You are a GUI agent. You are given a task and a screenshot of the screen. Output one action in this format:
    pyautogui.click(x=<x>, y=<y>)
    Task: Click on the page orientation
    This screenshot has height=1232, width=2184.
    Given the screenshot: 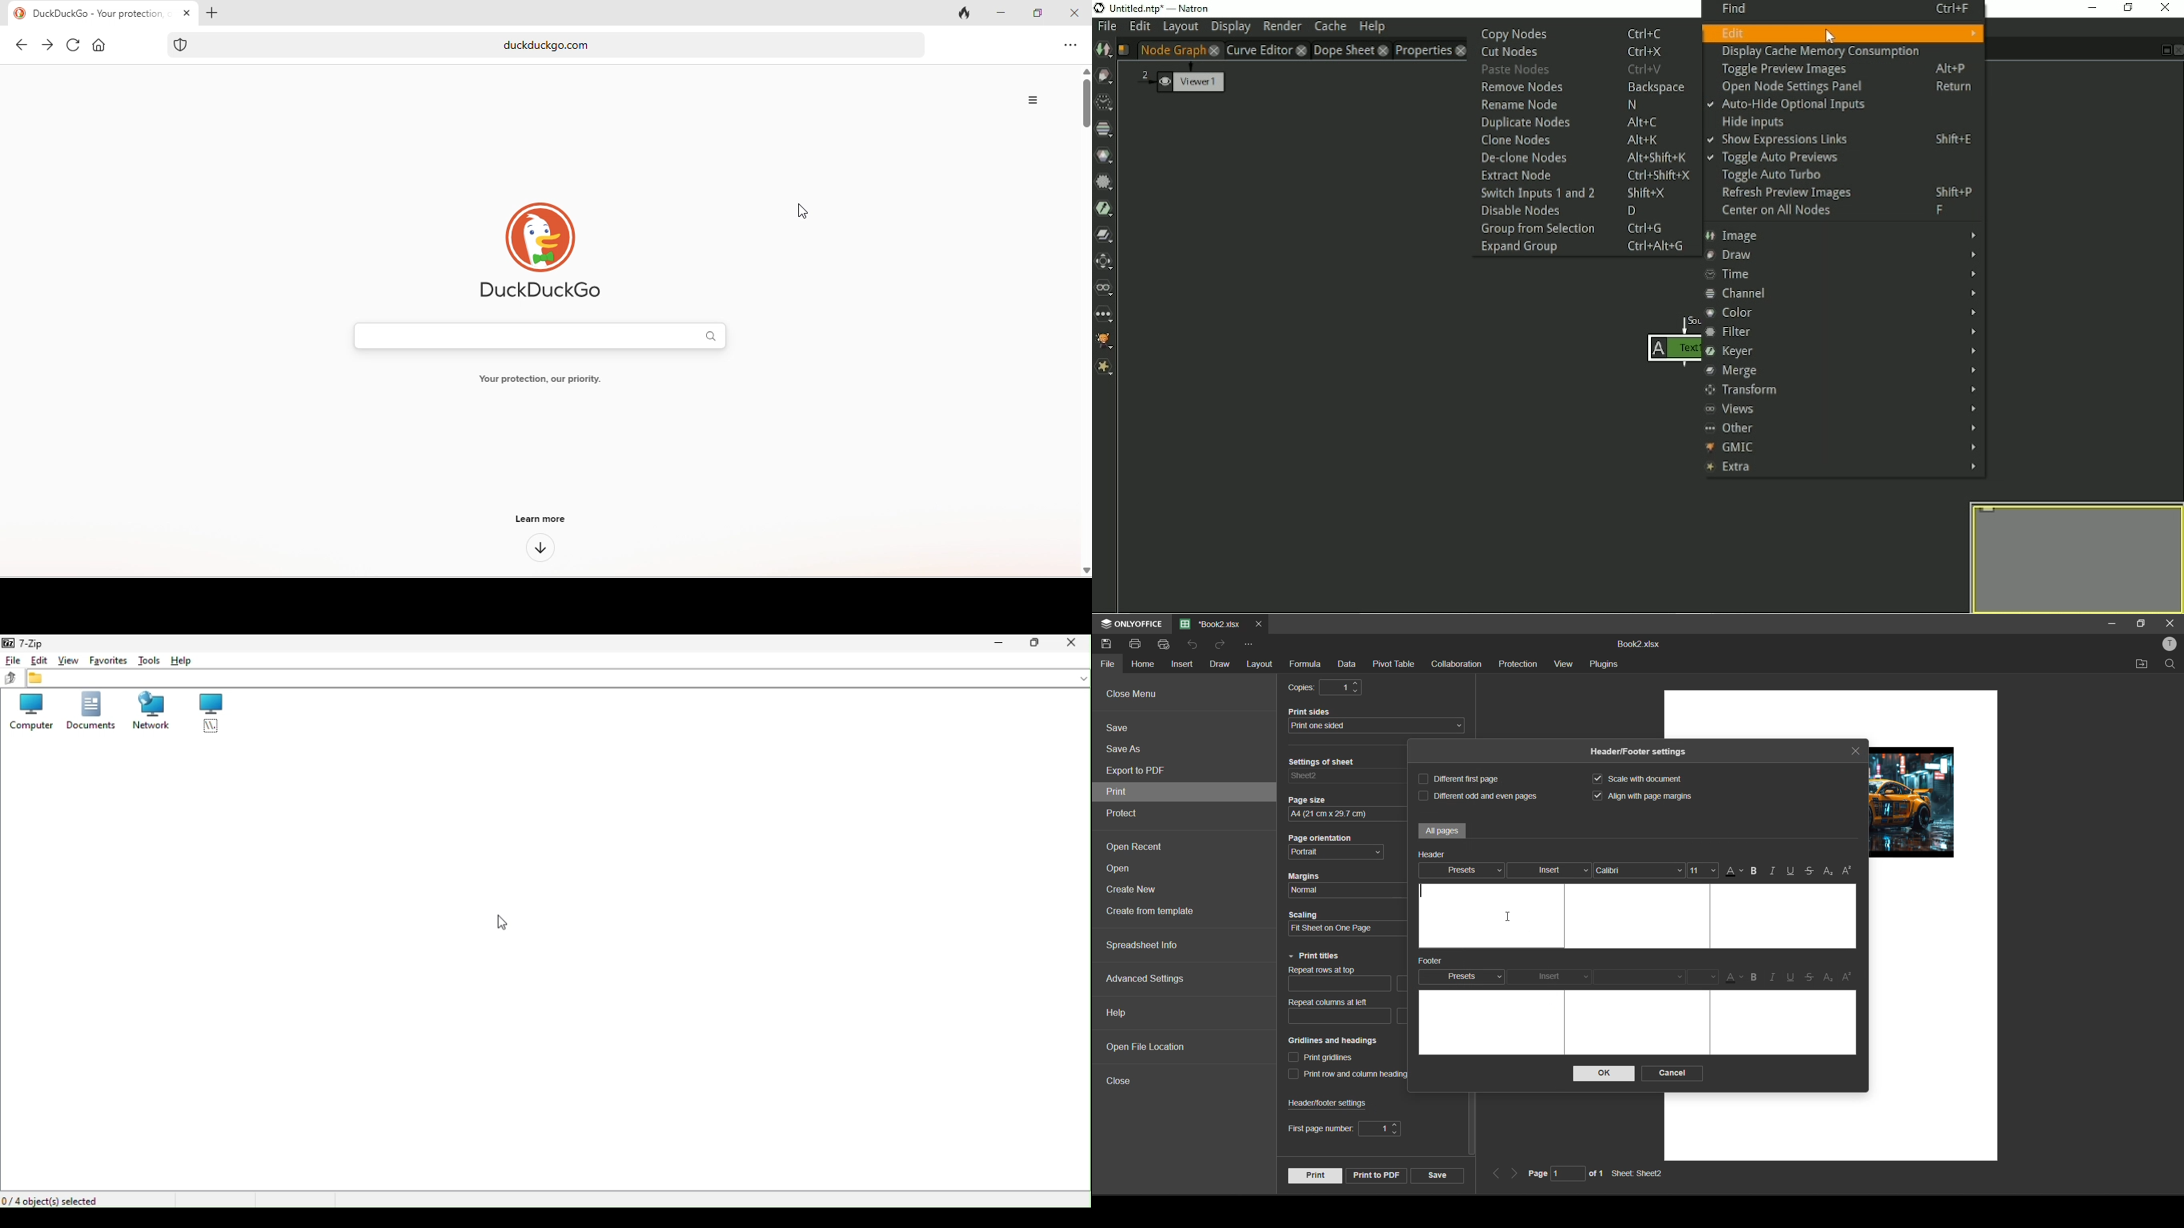 What is the action you would take?
    pyautogui.click(x=1341, y=847)
    